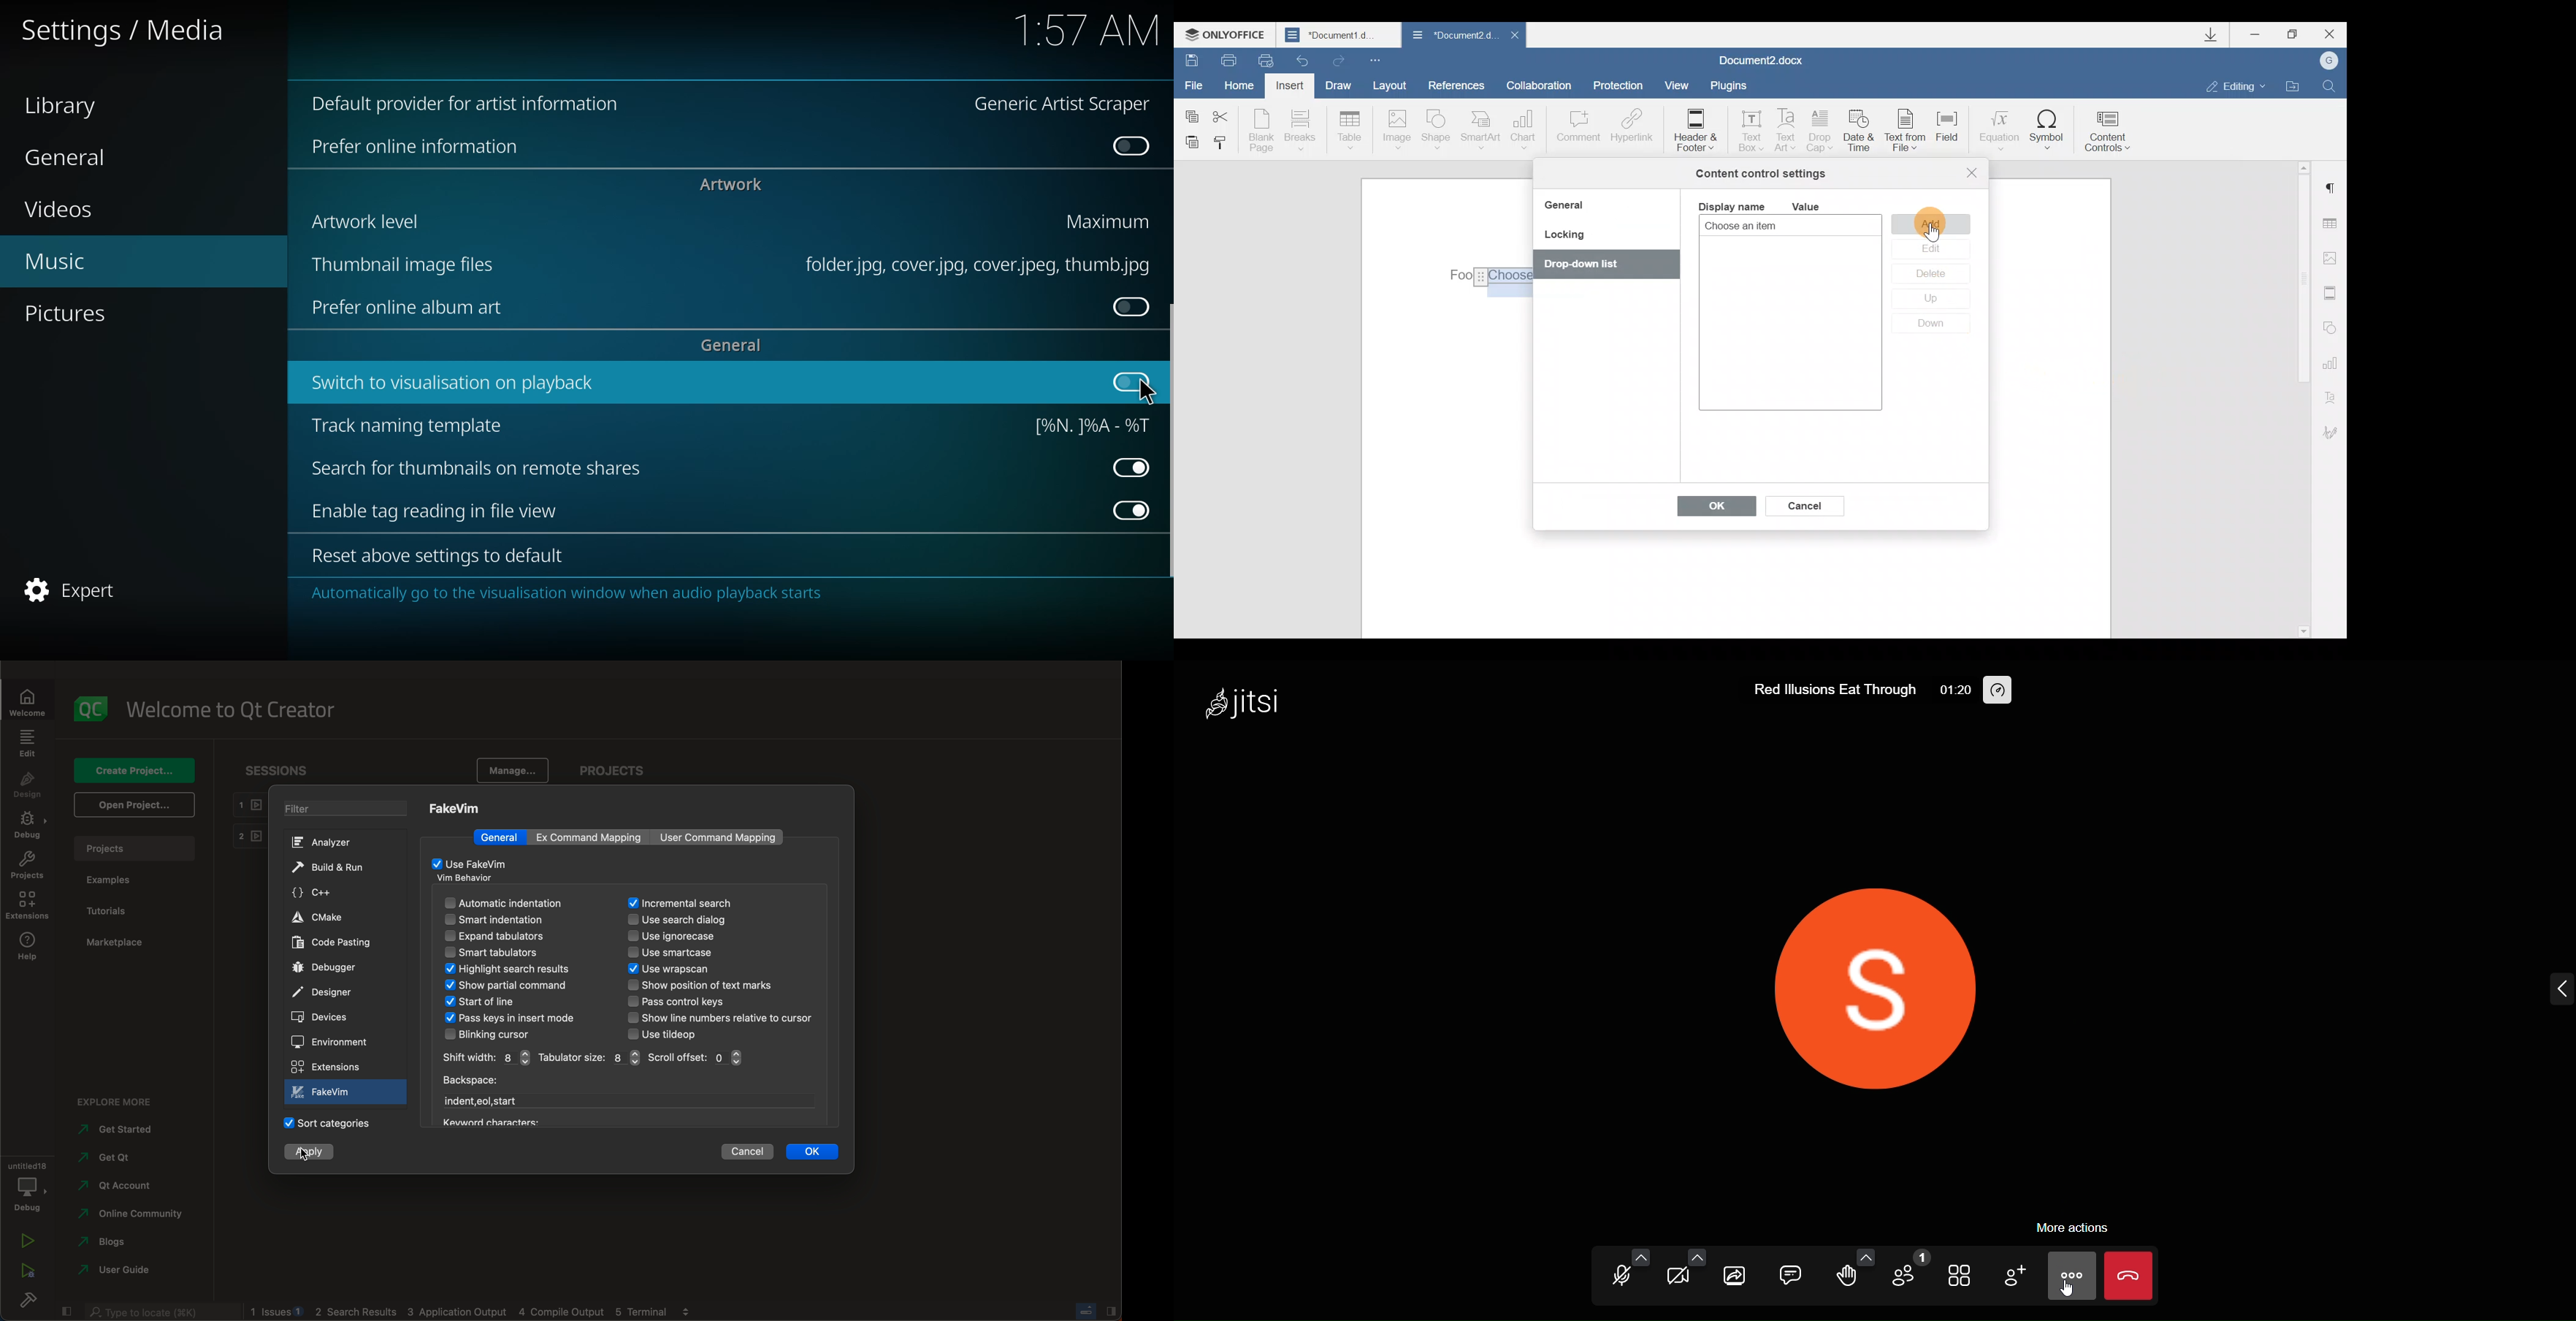 Image resolution: width=2576 pixels, height=1344 pixels. What do you see at coordinates (472, 863) in the screenshot?
I see `fakeVim enabled` at bounding box center [472, 863].